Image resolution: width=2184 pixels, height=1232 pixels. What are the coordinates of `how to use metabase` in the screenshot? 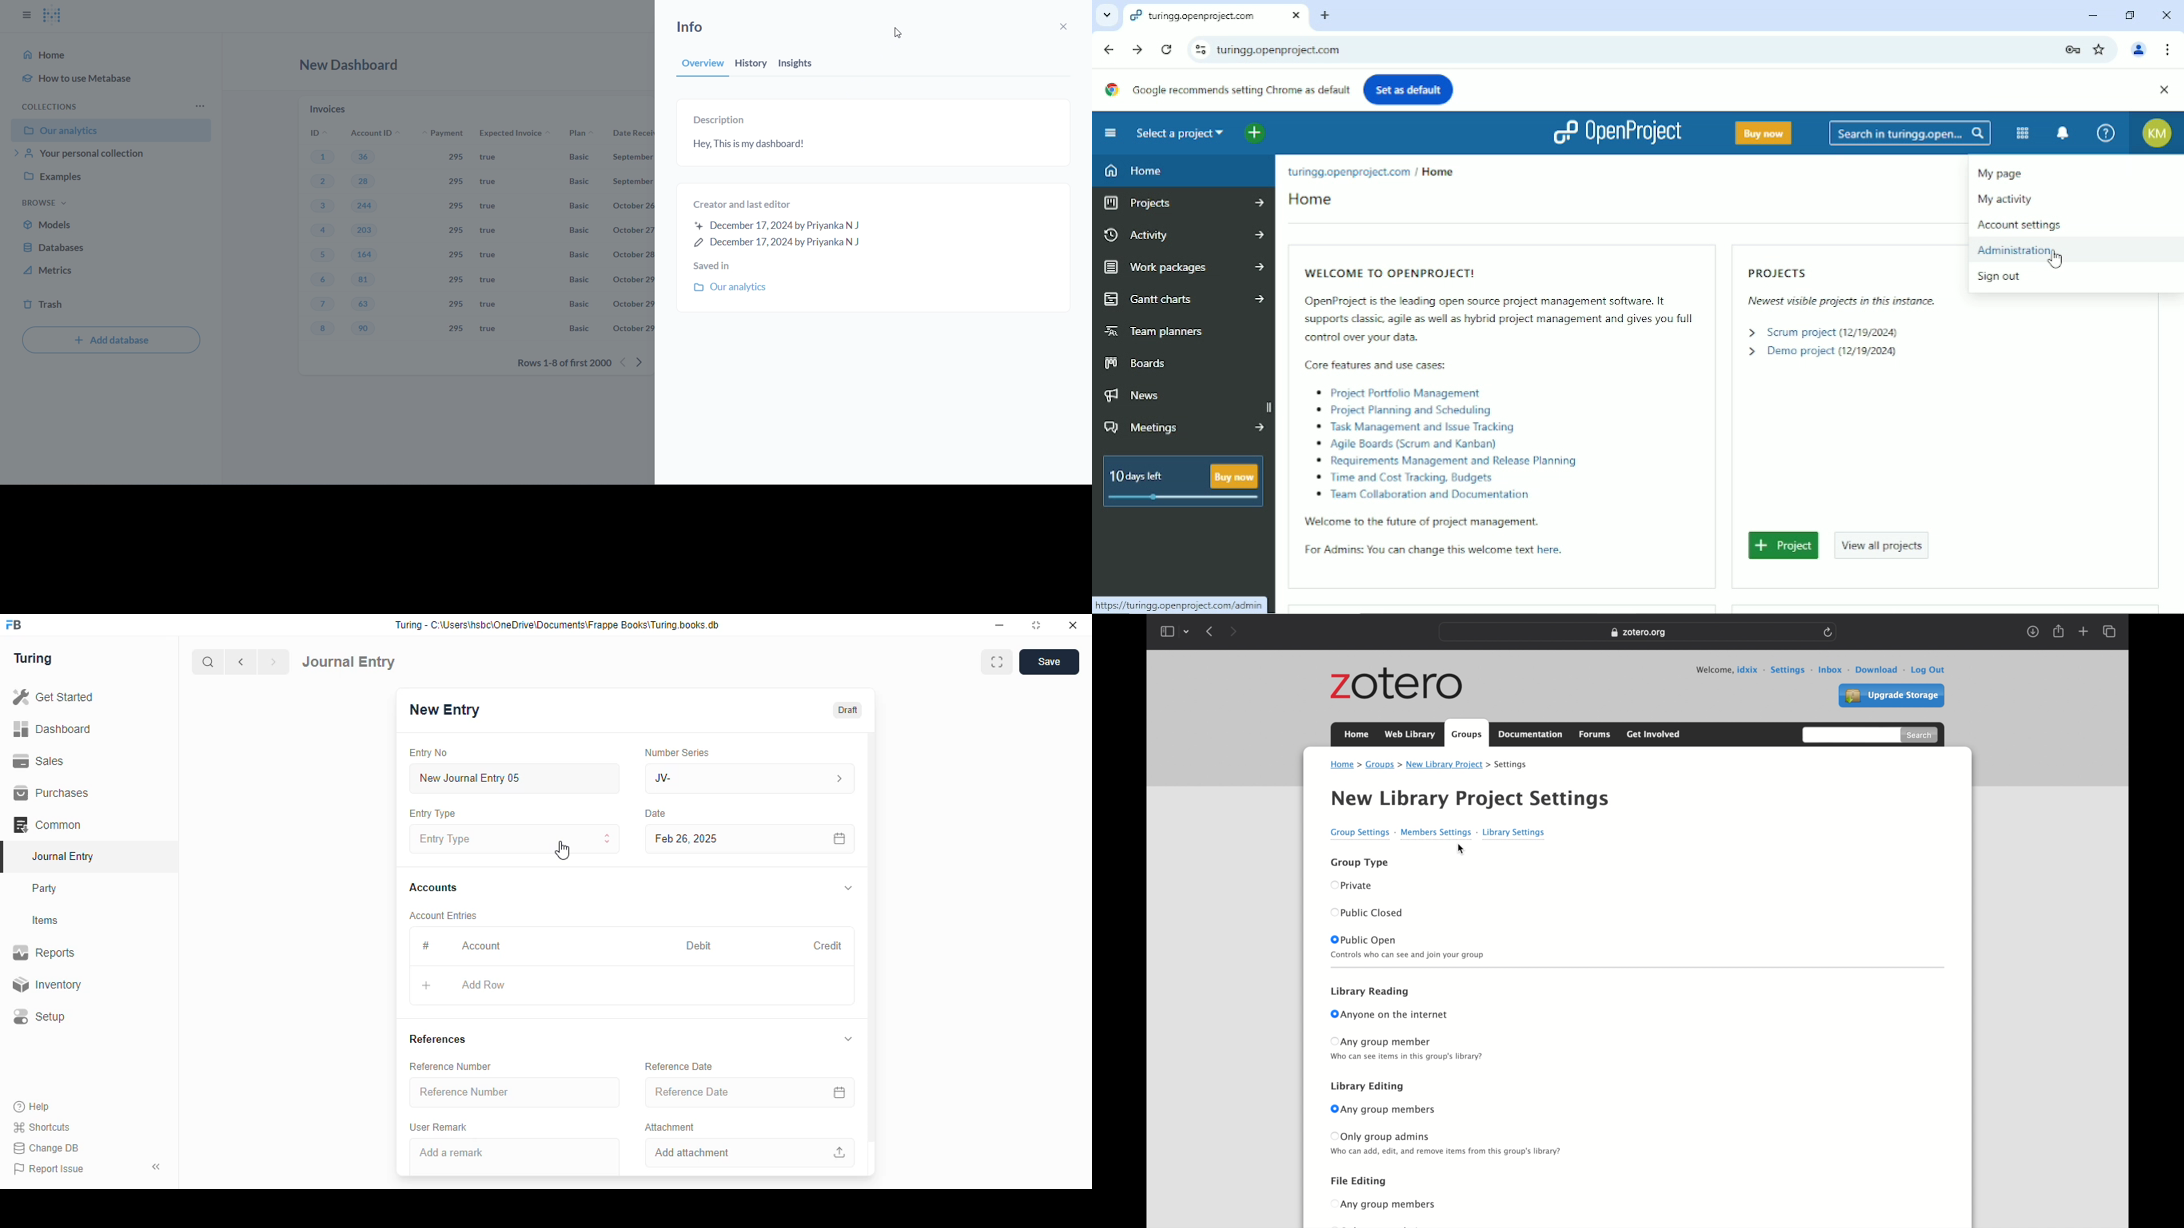 It's located at (89, 76).